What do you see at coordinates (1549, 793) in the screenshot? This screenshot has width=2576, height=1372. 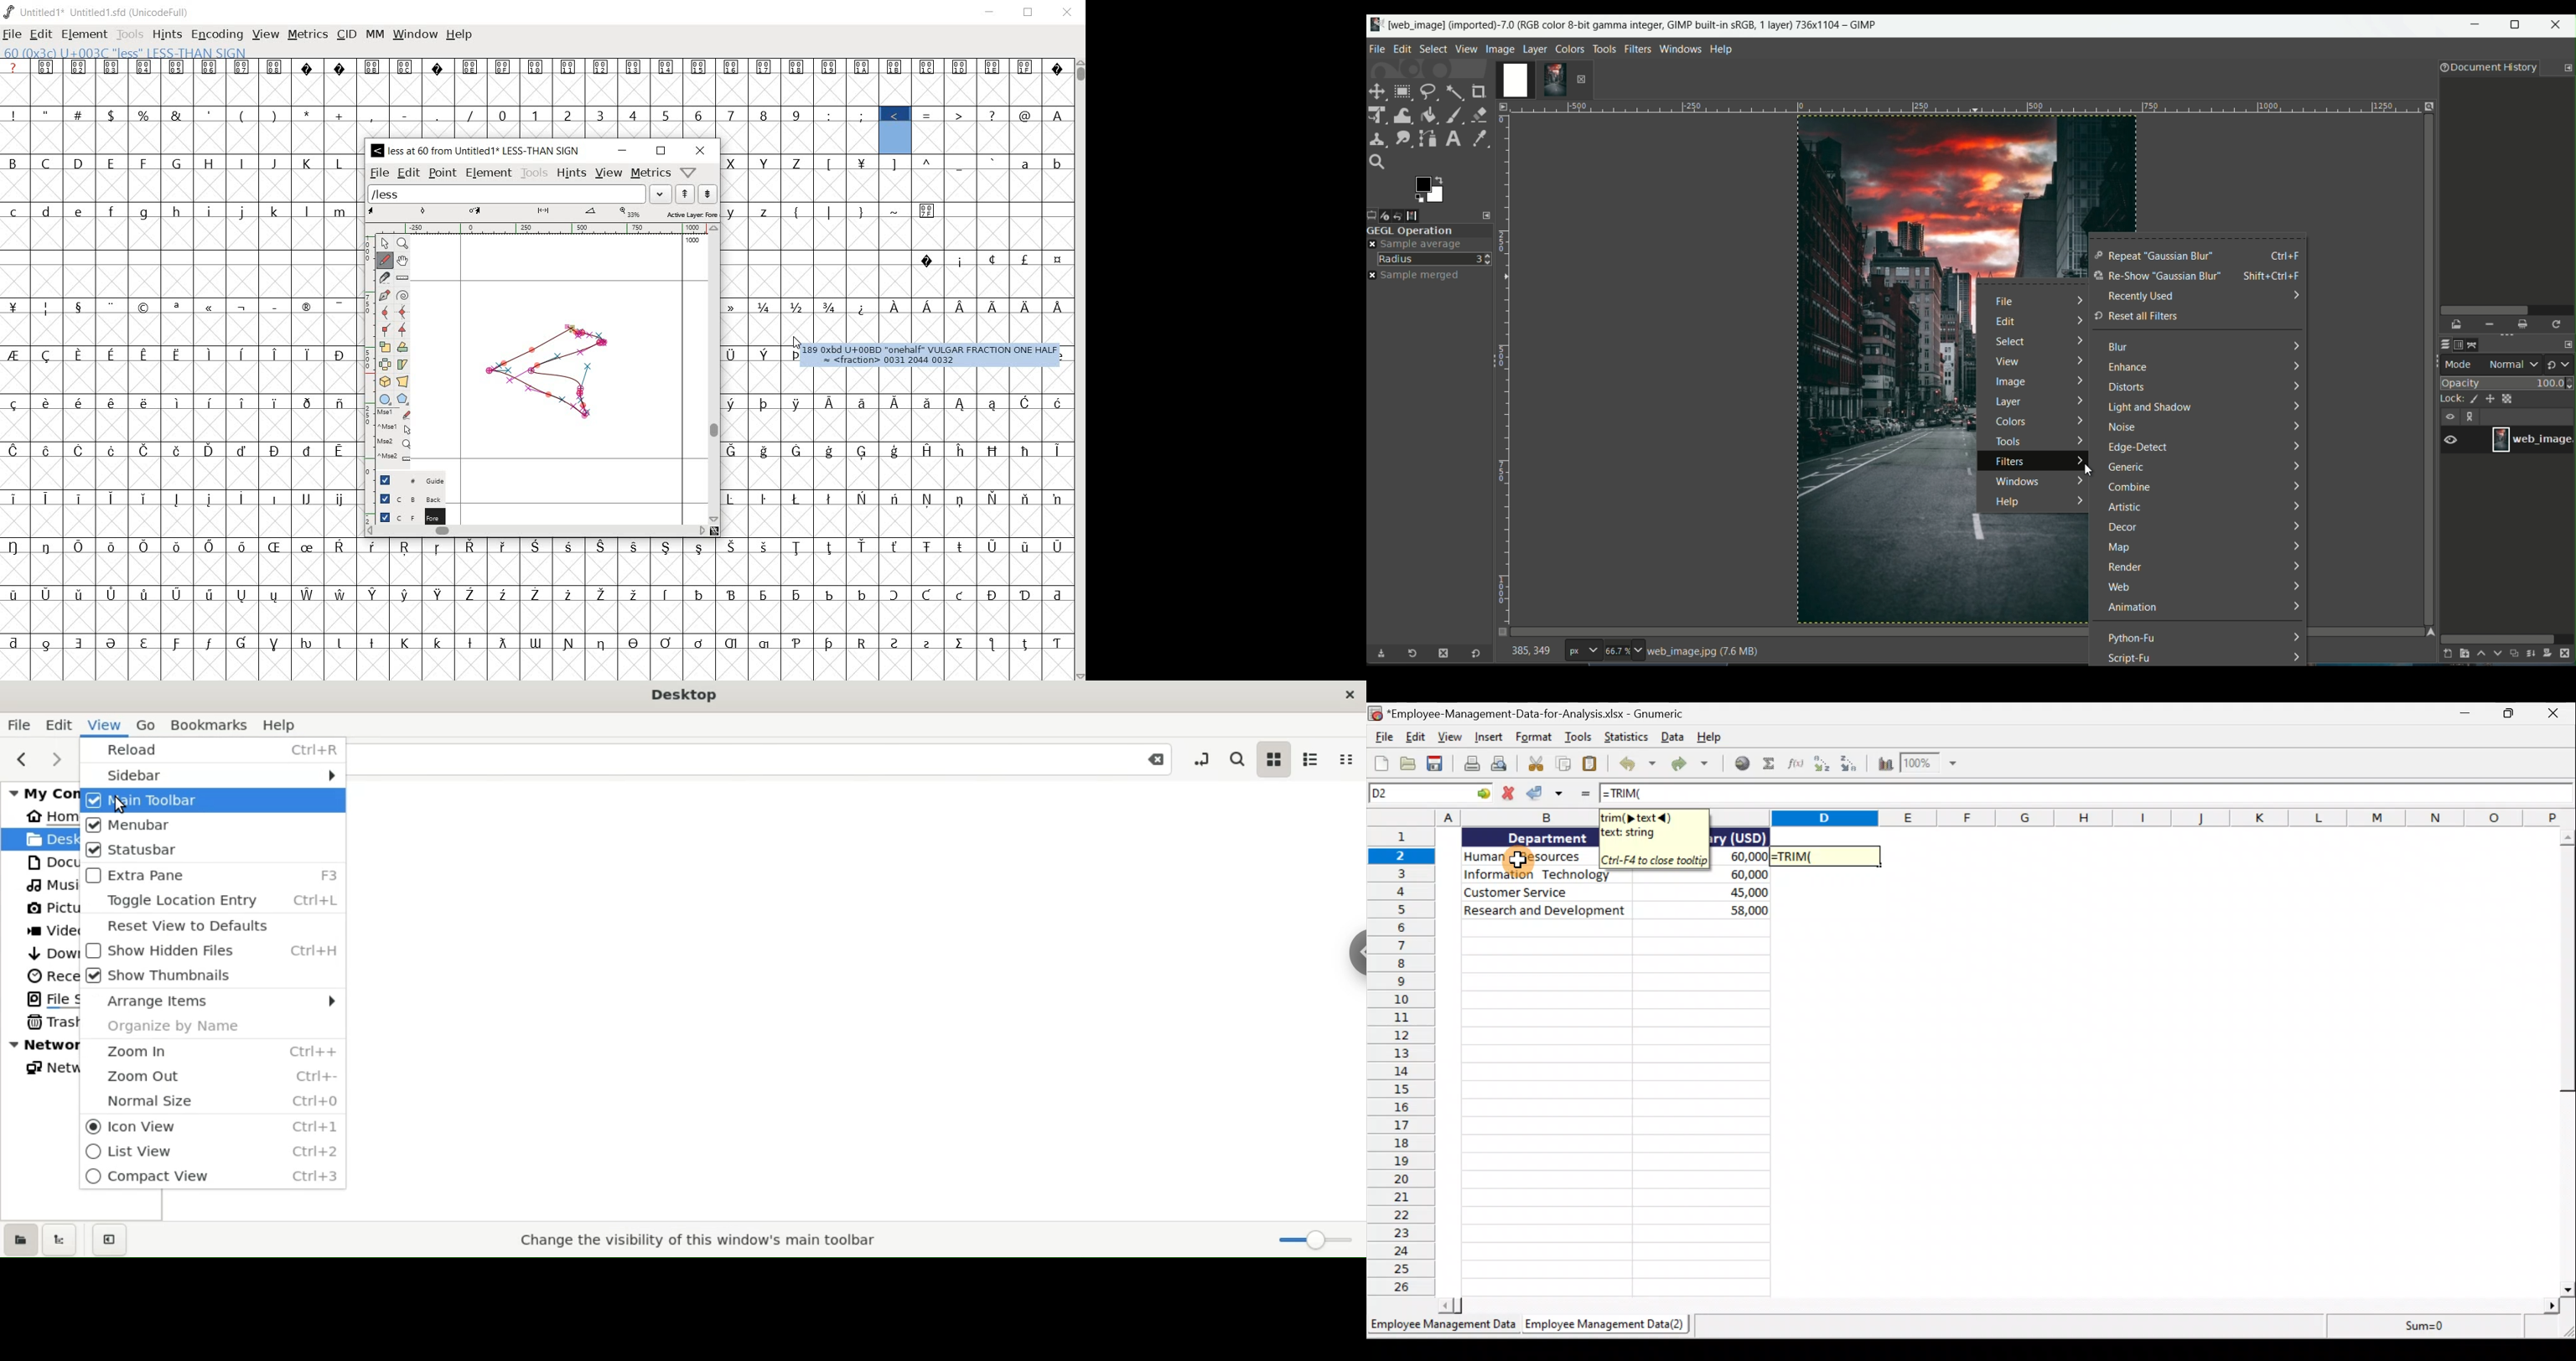 I see `Accept change` at bounding box center [1549, 793].